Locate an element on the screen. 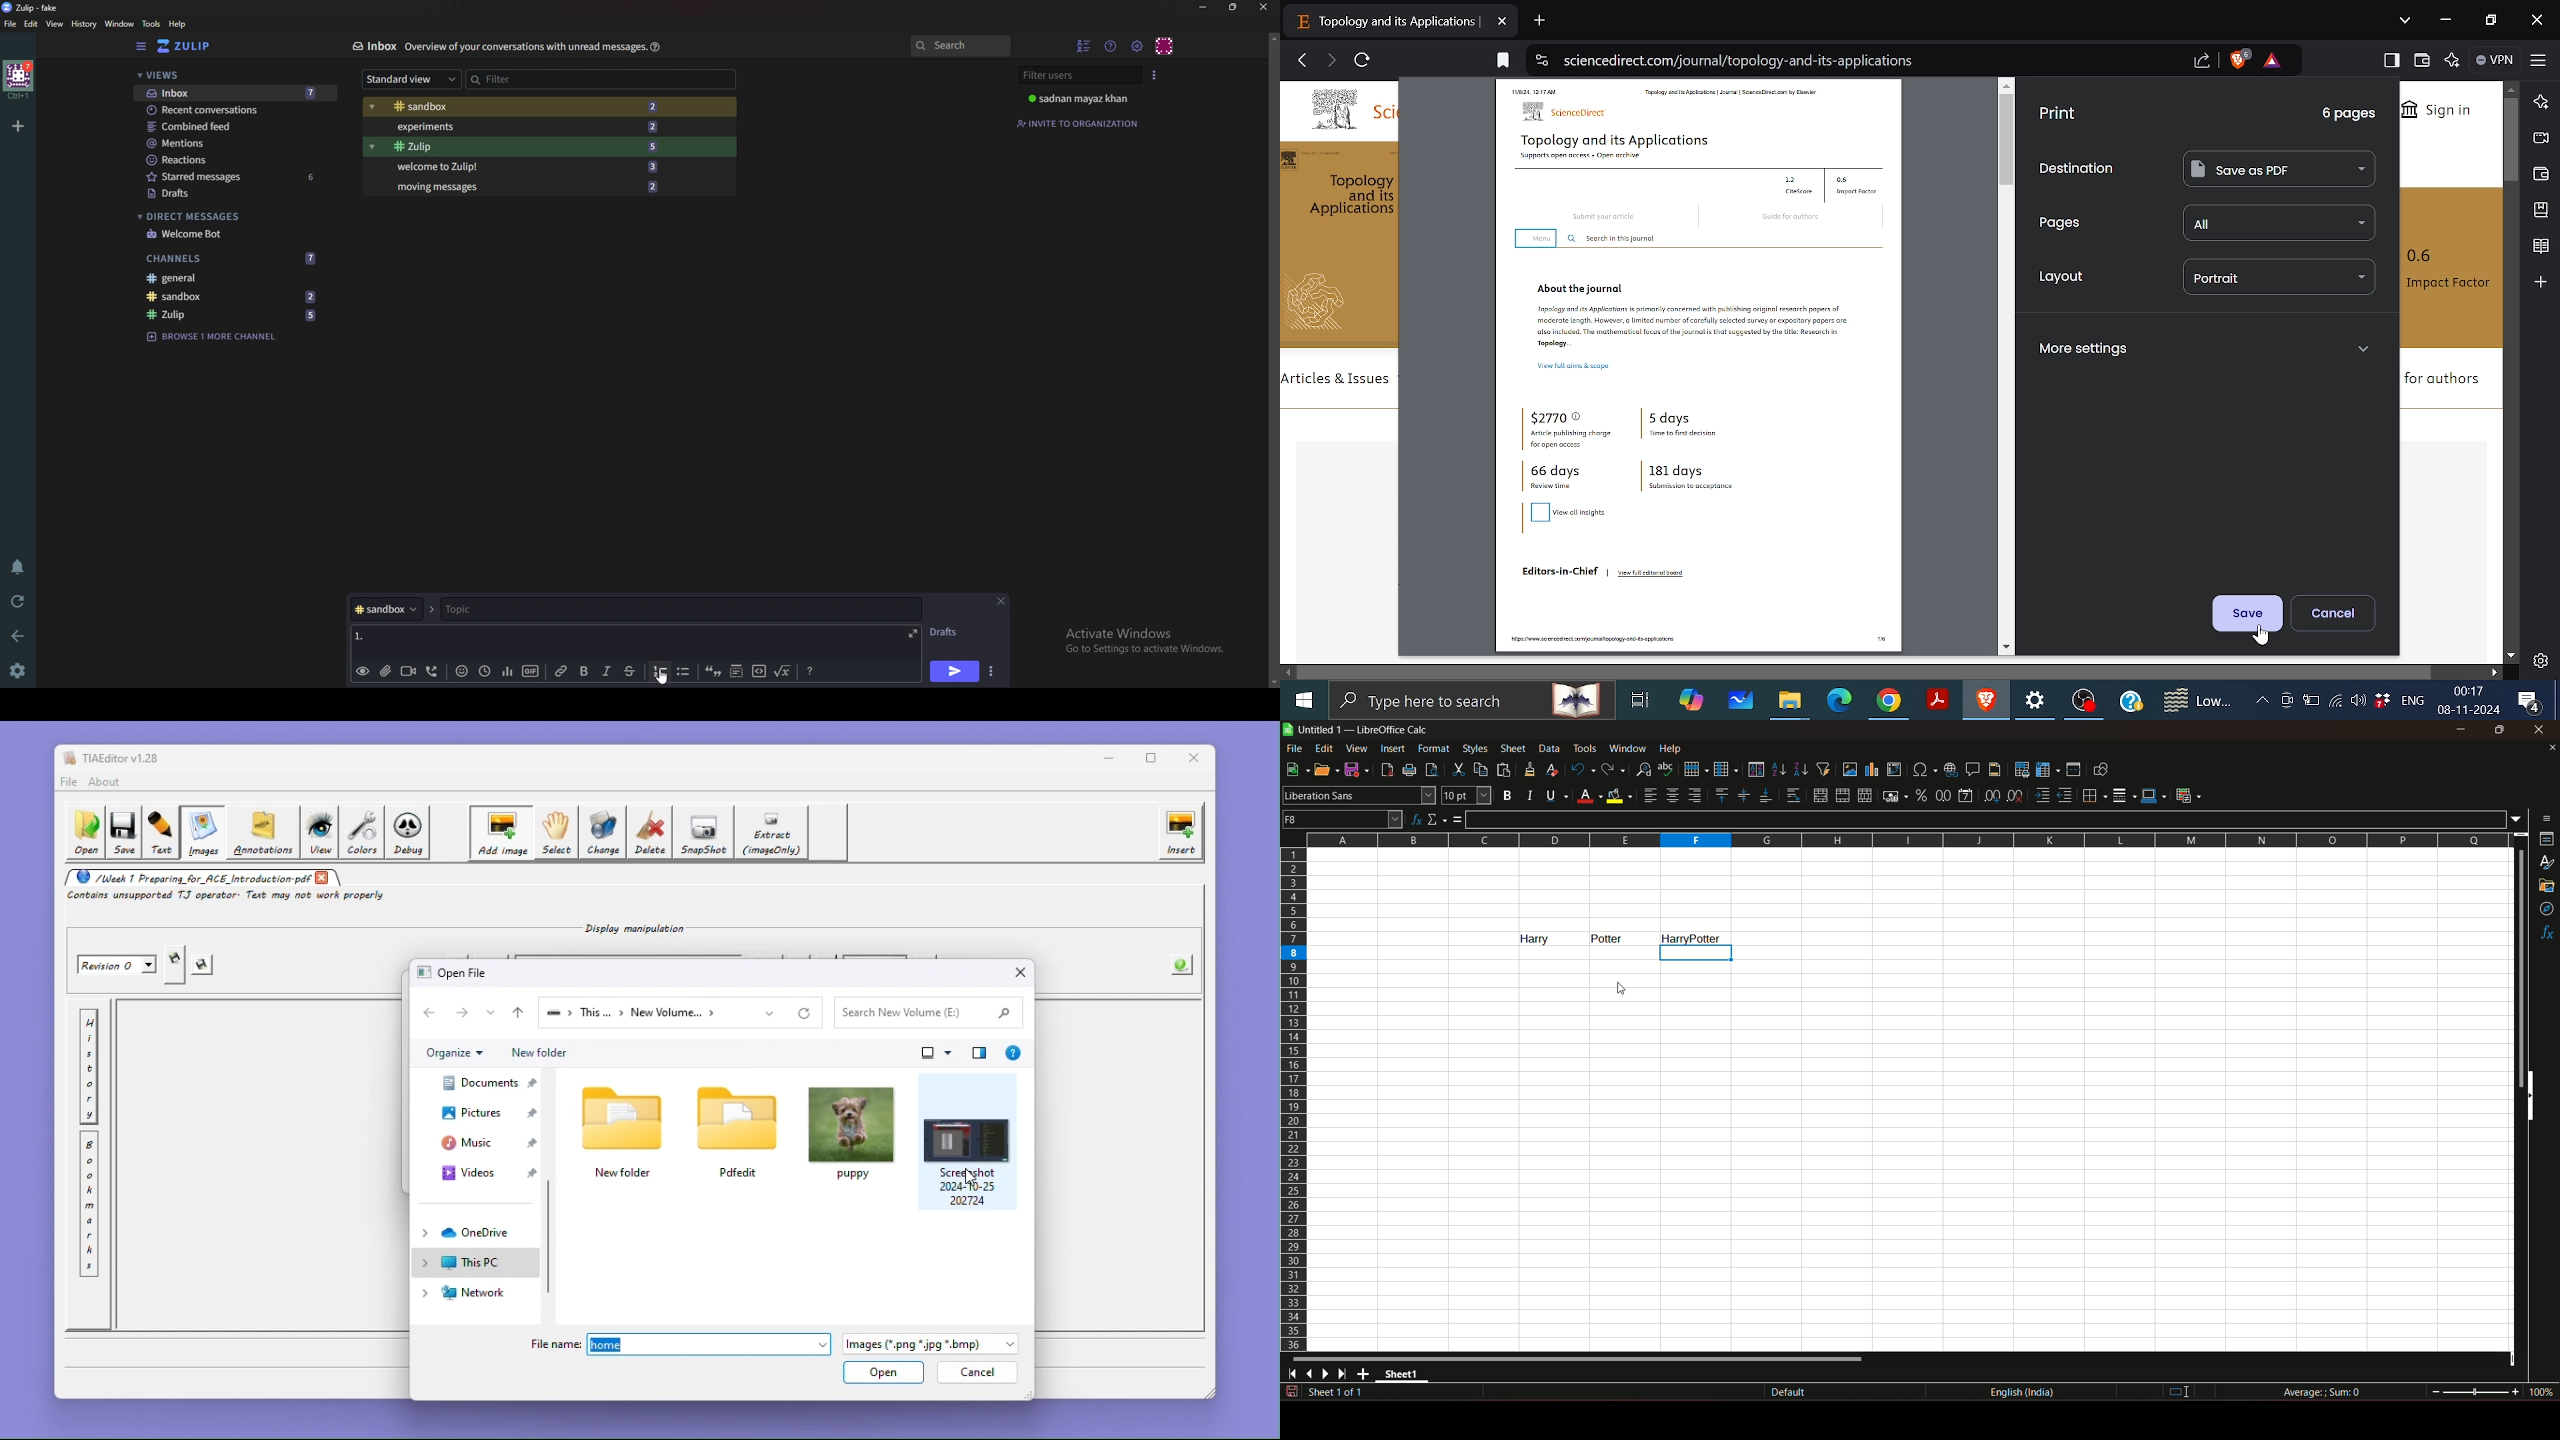 The height and width of the screenshot is (1456, 2576). rows is located at coordinates (1294, 1099).